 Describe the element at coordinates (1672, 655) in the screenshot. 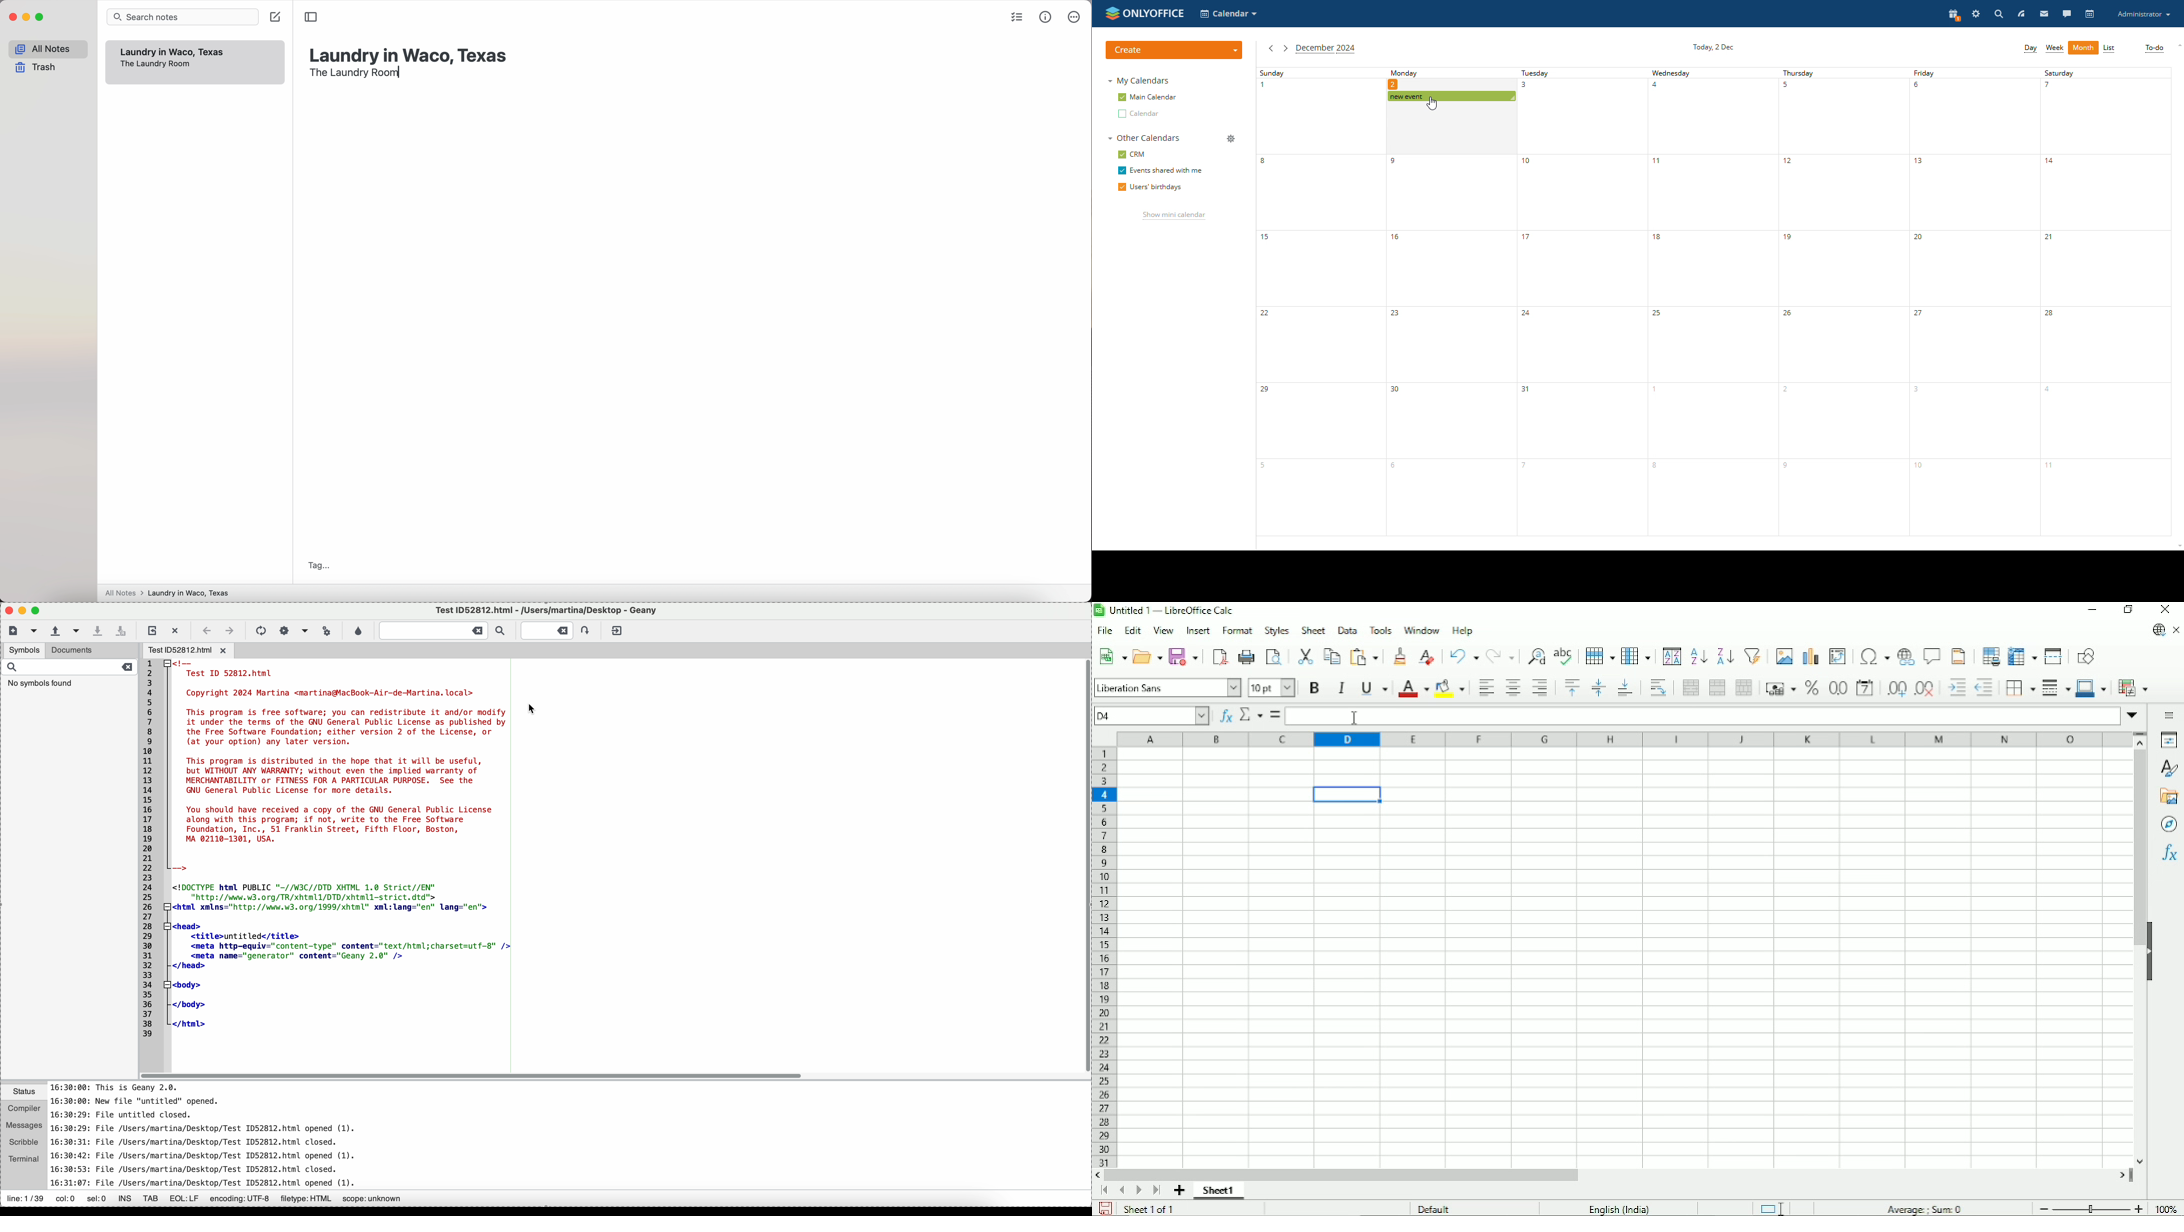

I see `Sort` at that location.